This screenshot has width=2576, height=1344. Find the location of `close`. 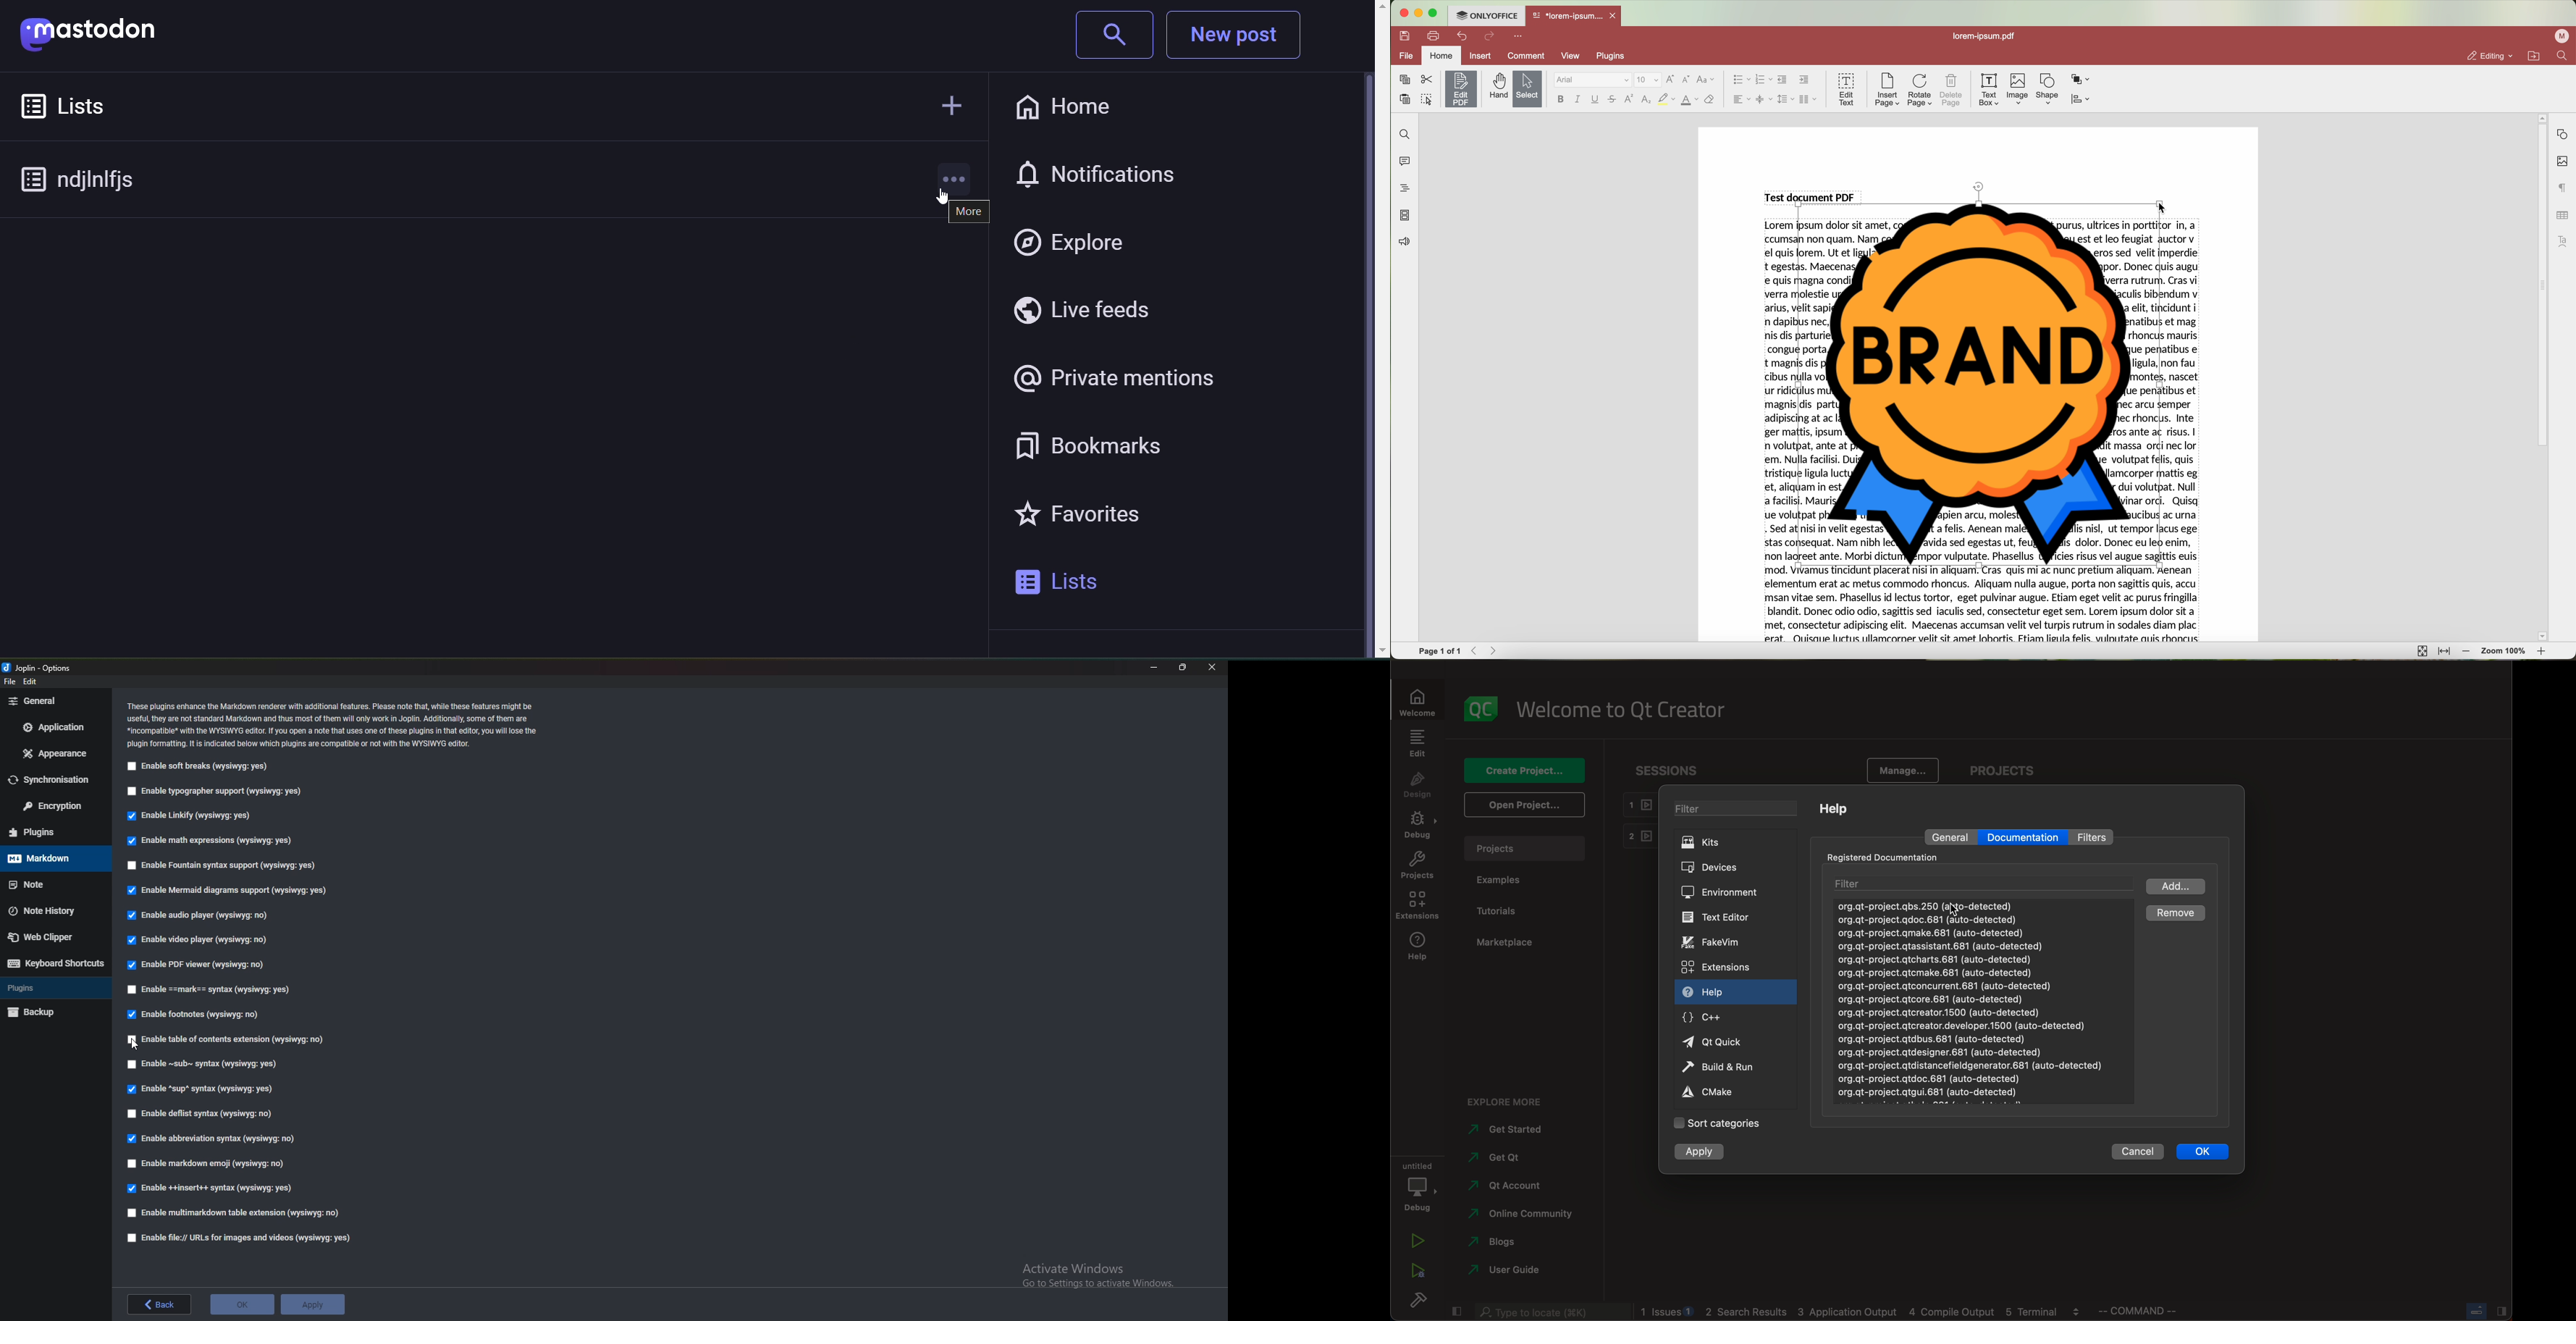

close is located at coordinates (1615, 16).